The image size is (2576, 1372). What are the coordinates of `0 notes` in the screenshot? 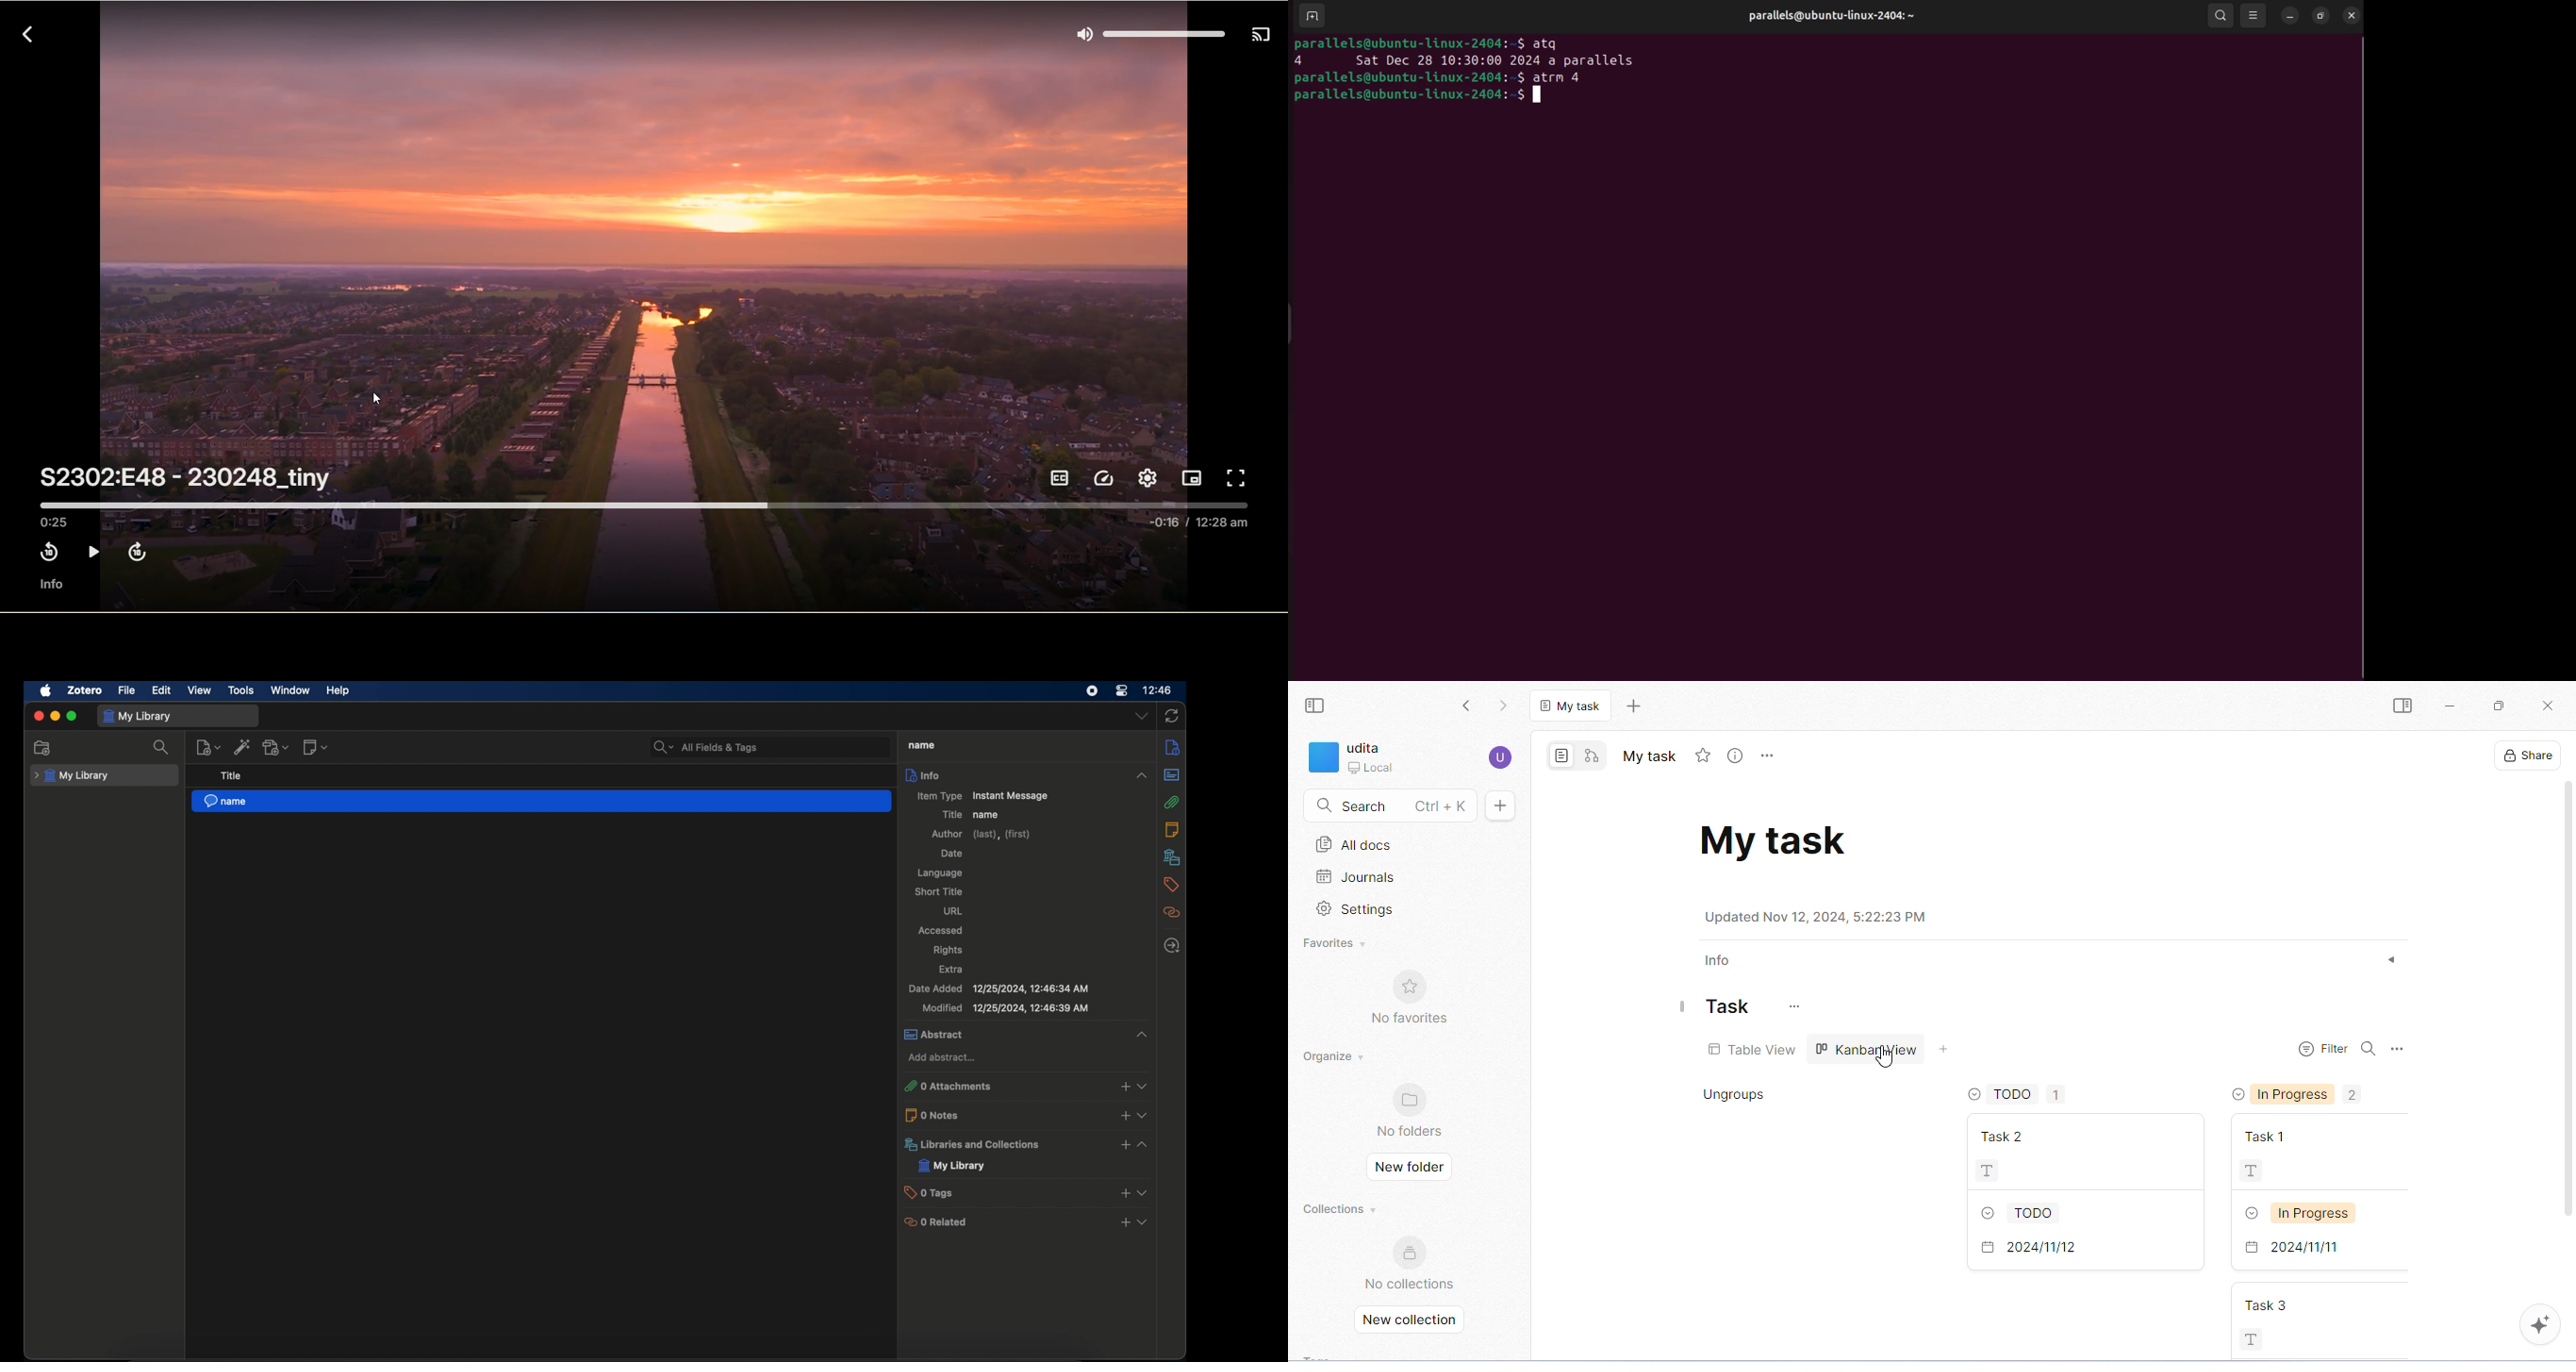 It's located at (1026, 1114).